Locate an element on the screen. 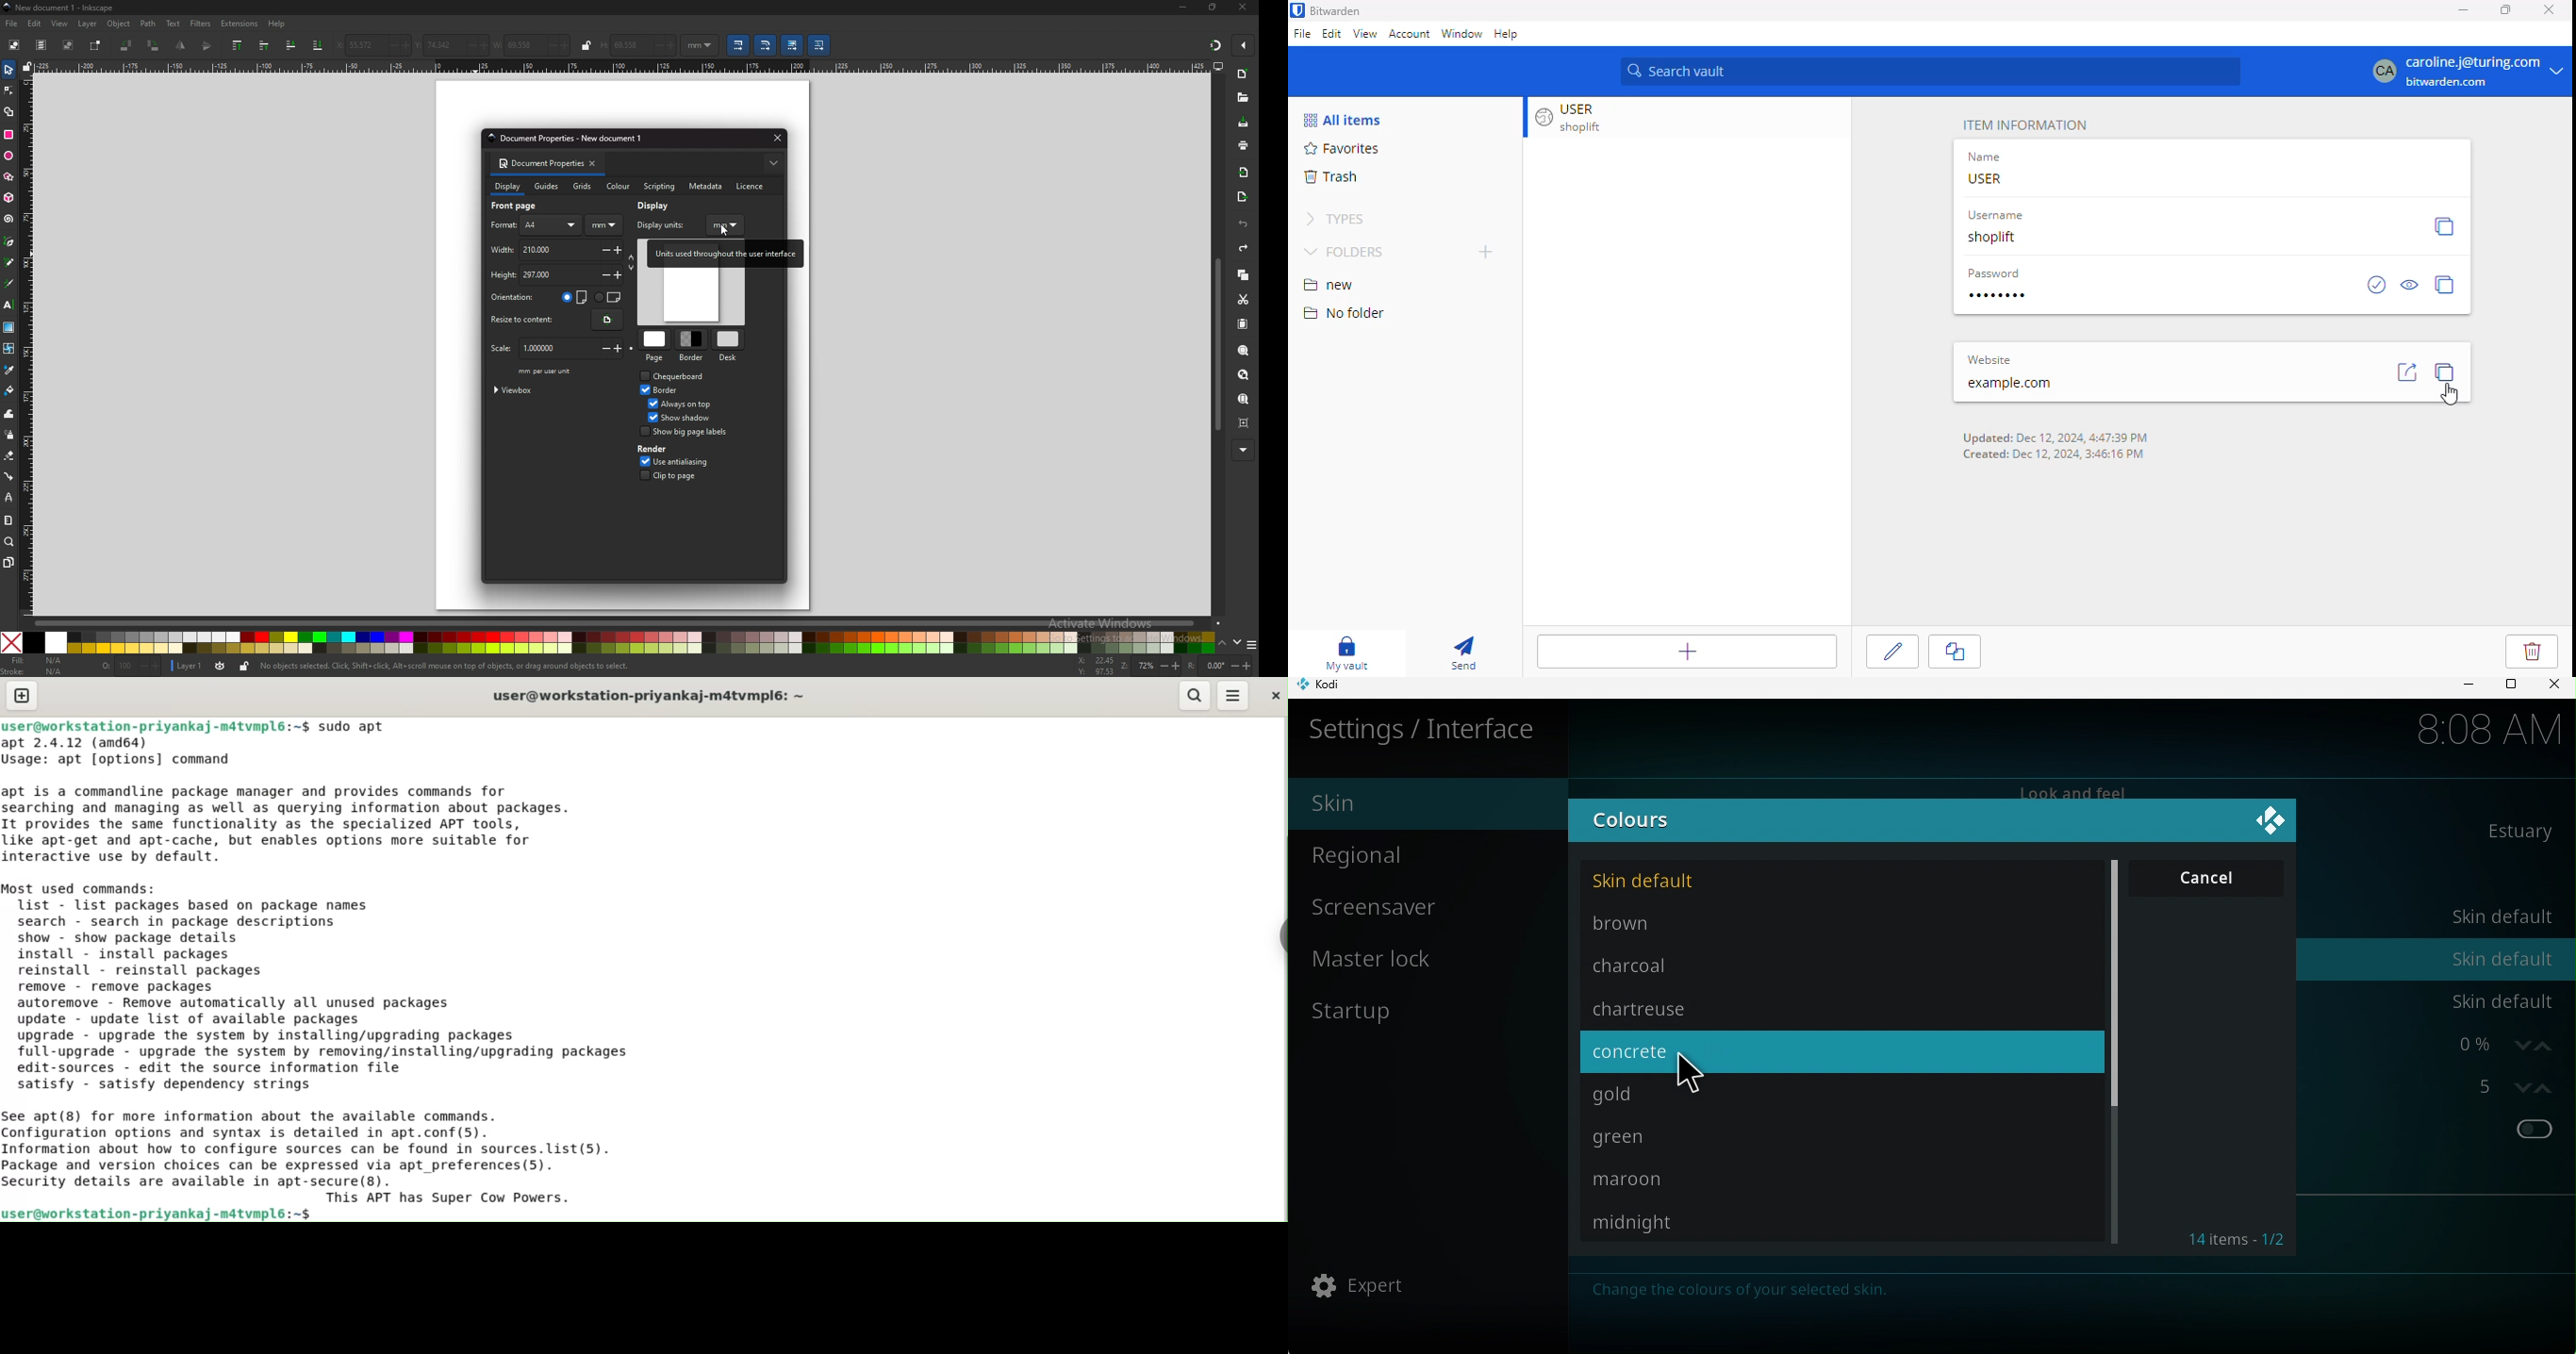  8:08 AM is located at coordinates (2483, 728).